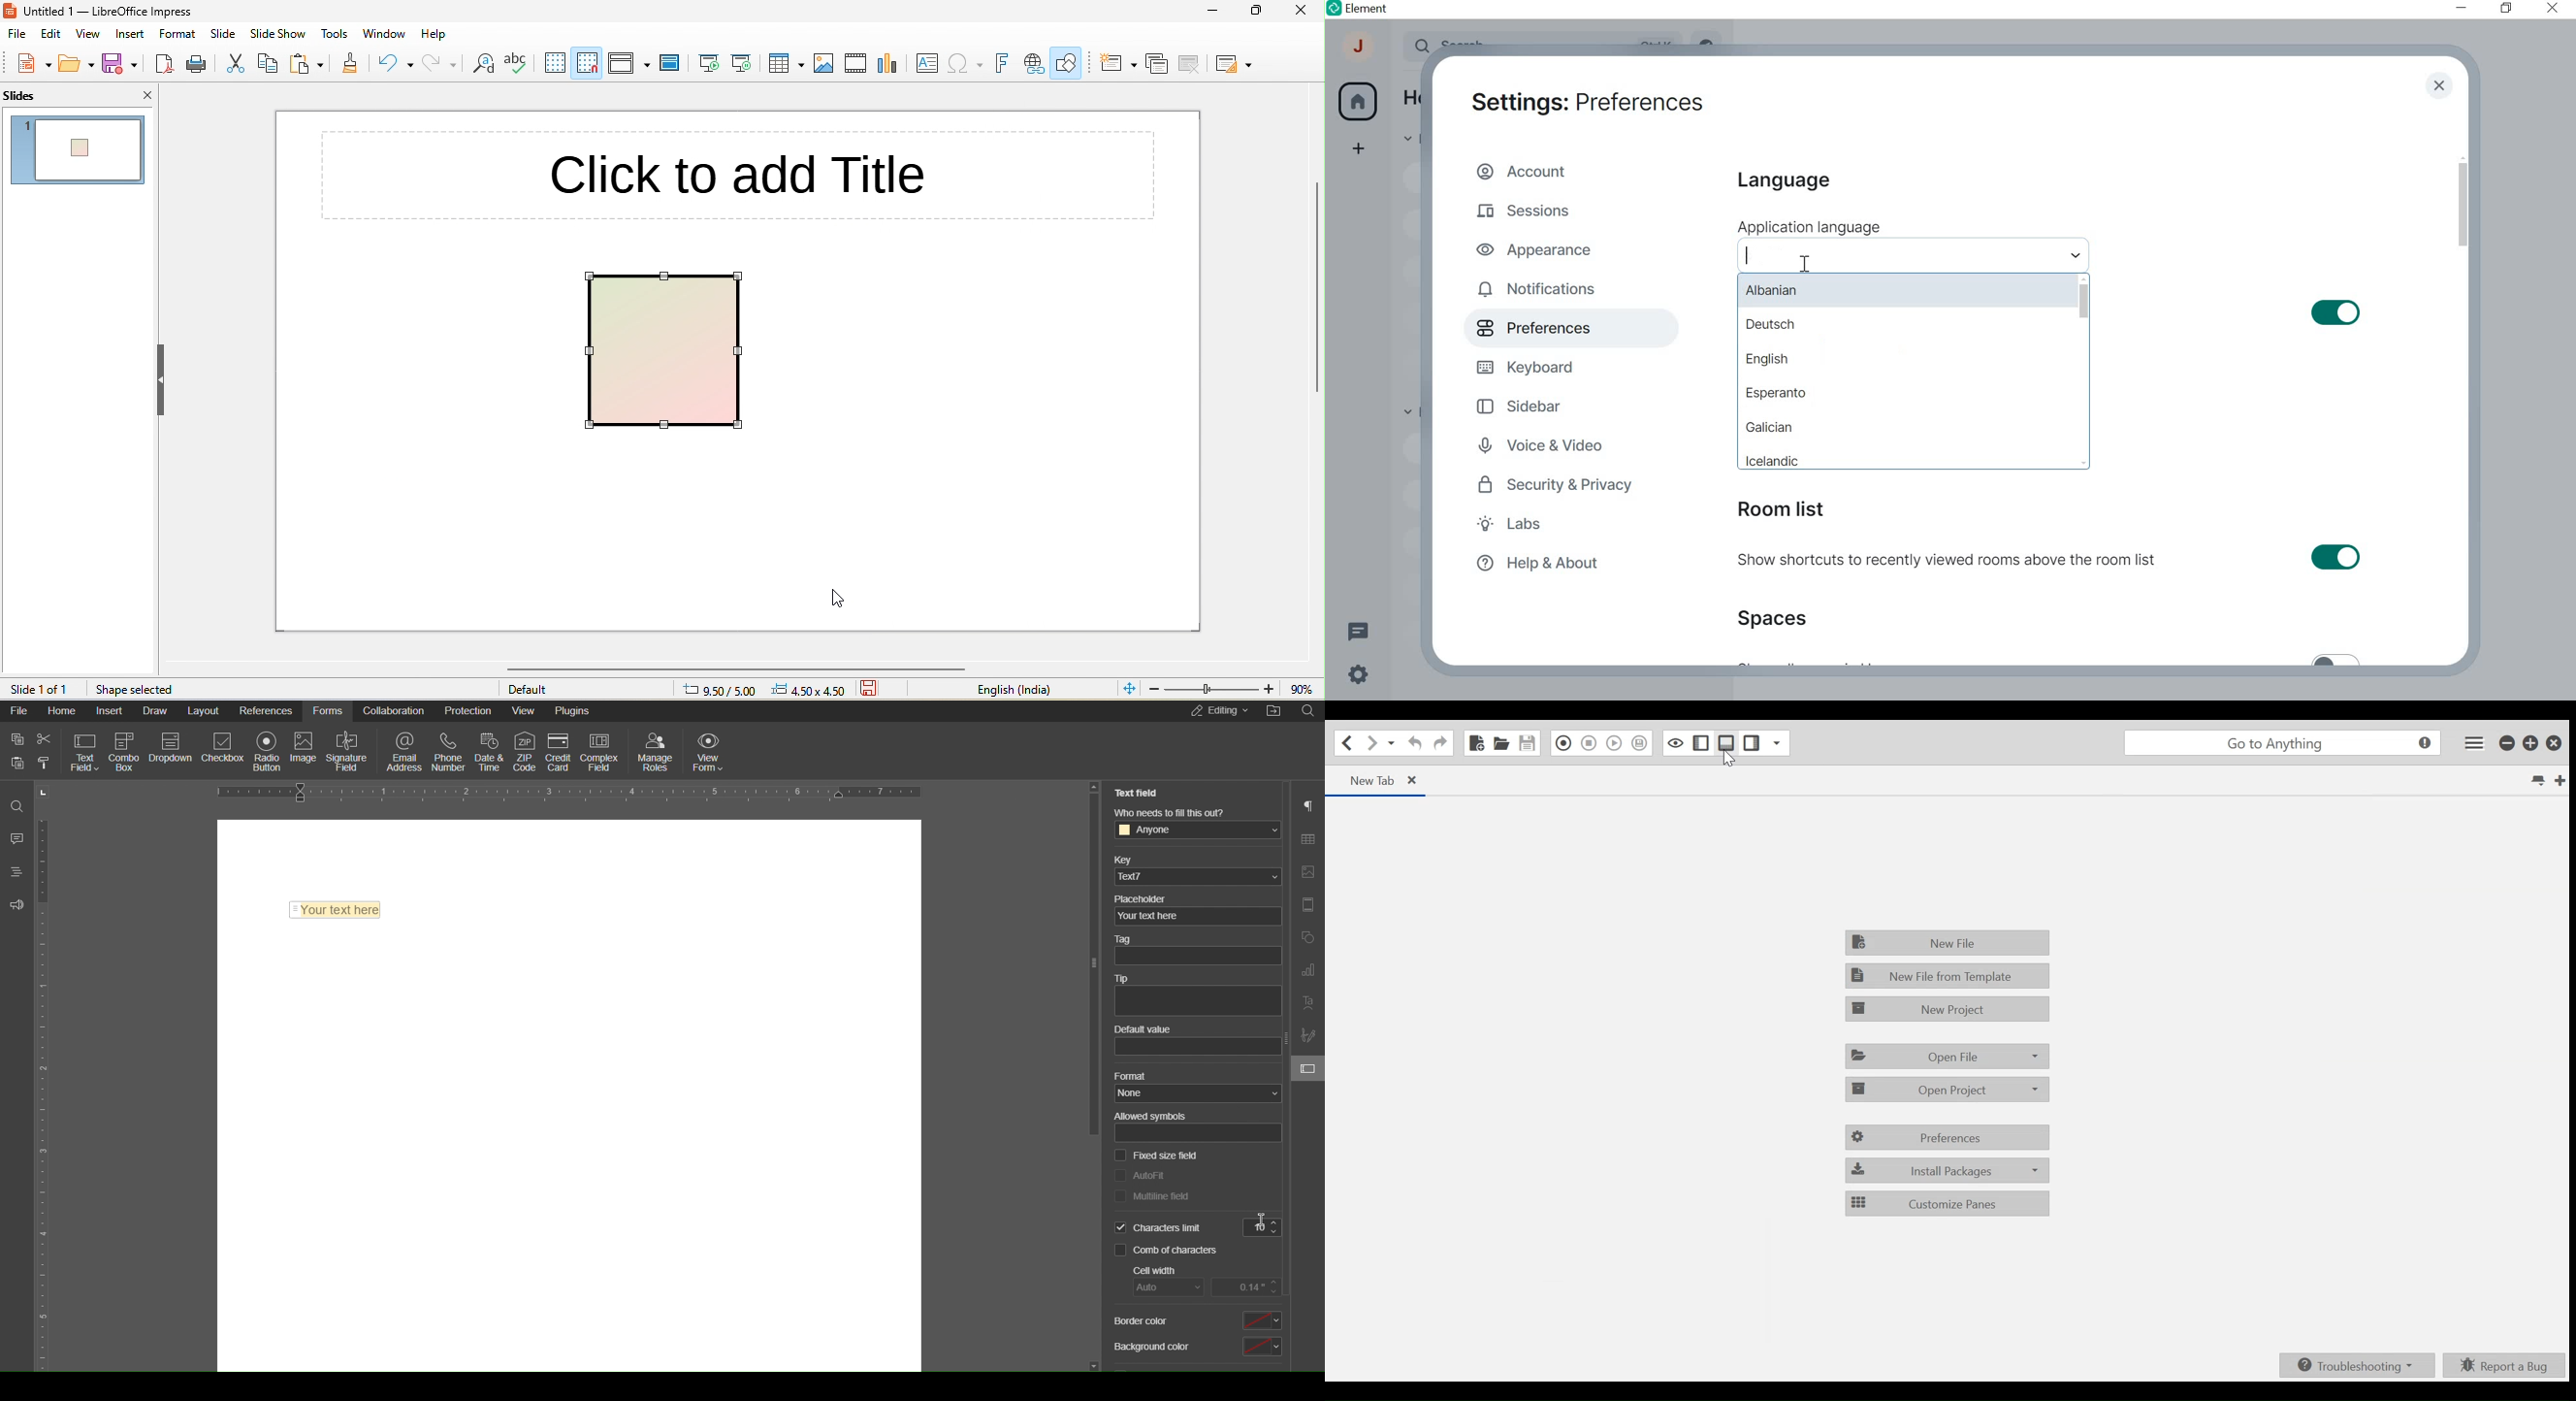  Describe the element at coordinates (1157, 62) in the screenshot. I see `duplicate` at that location.